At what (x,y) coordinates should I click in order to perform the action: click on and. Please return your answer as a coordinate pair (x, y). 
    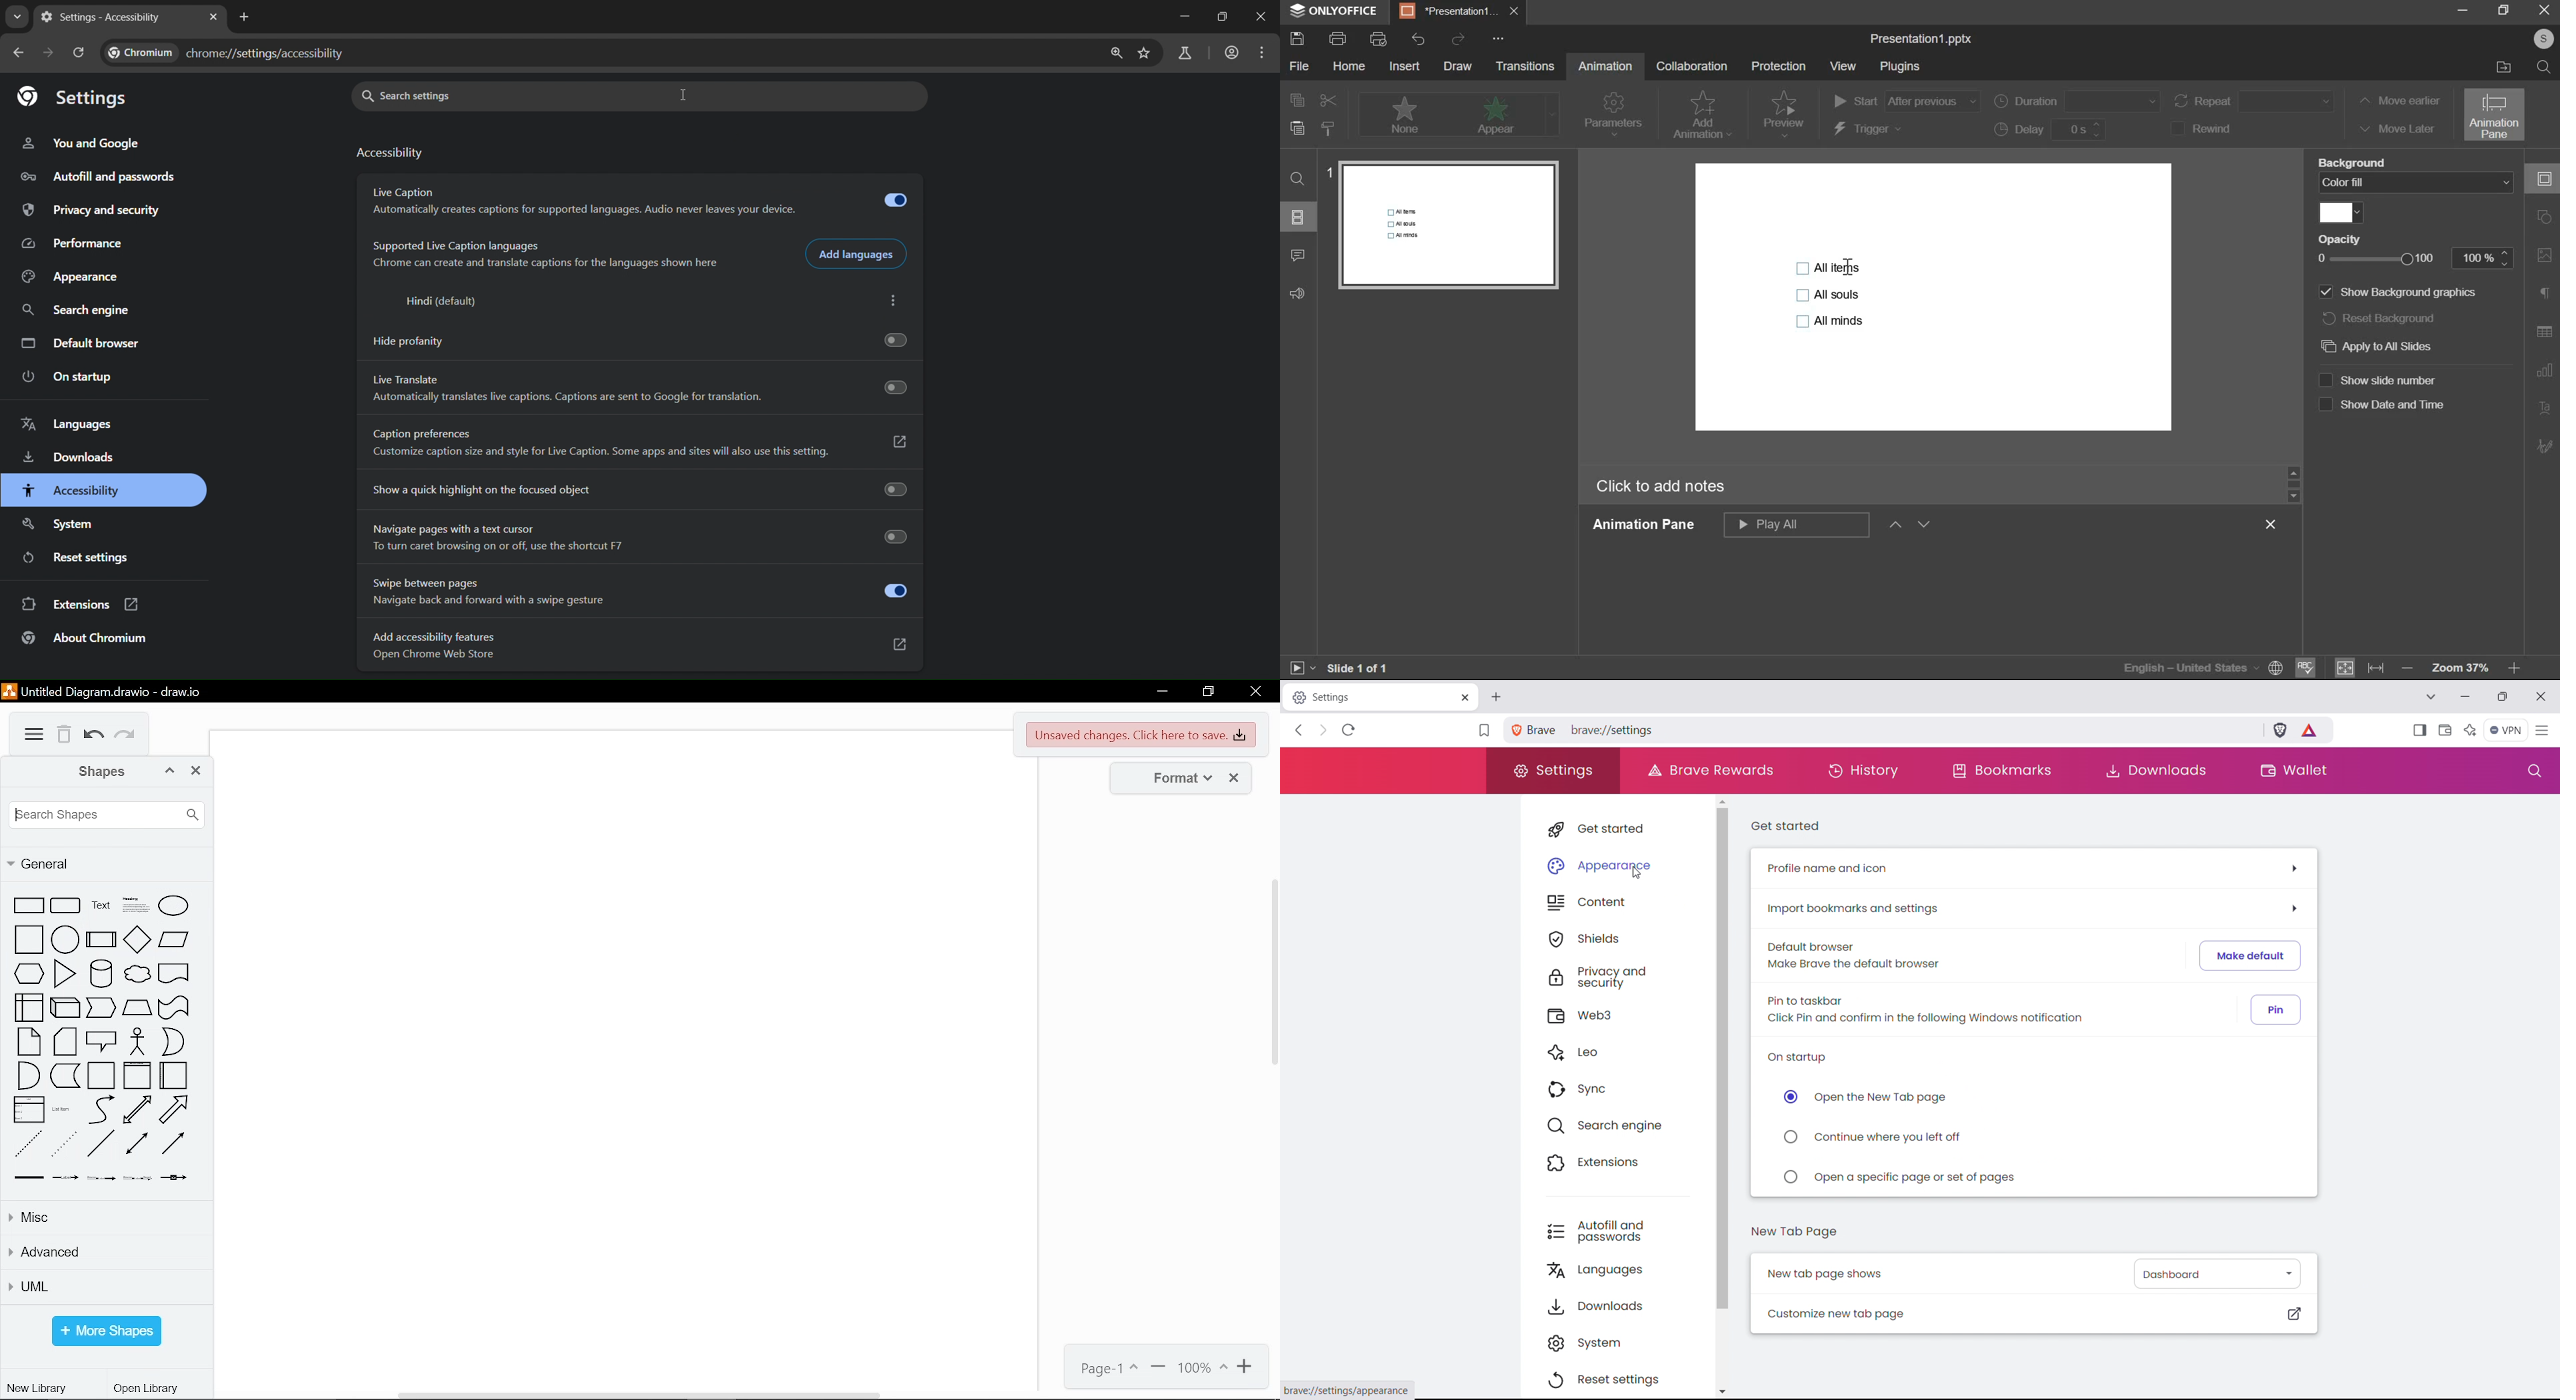
    Looking at the image, I should click on (28, 1076).